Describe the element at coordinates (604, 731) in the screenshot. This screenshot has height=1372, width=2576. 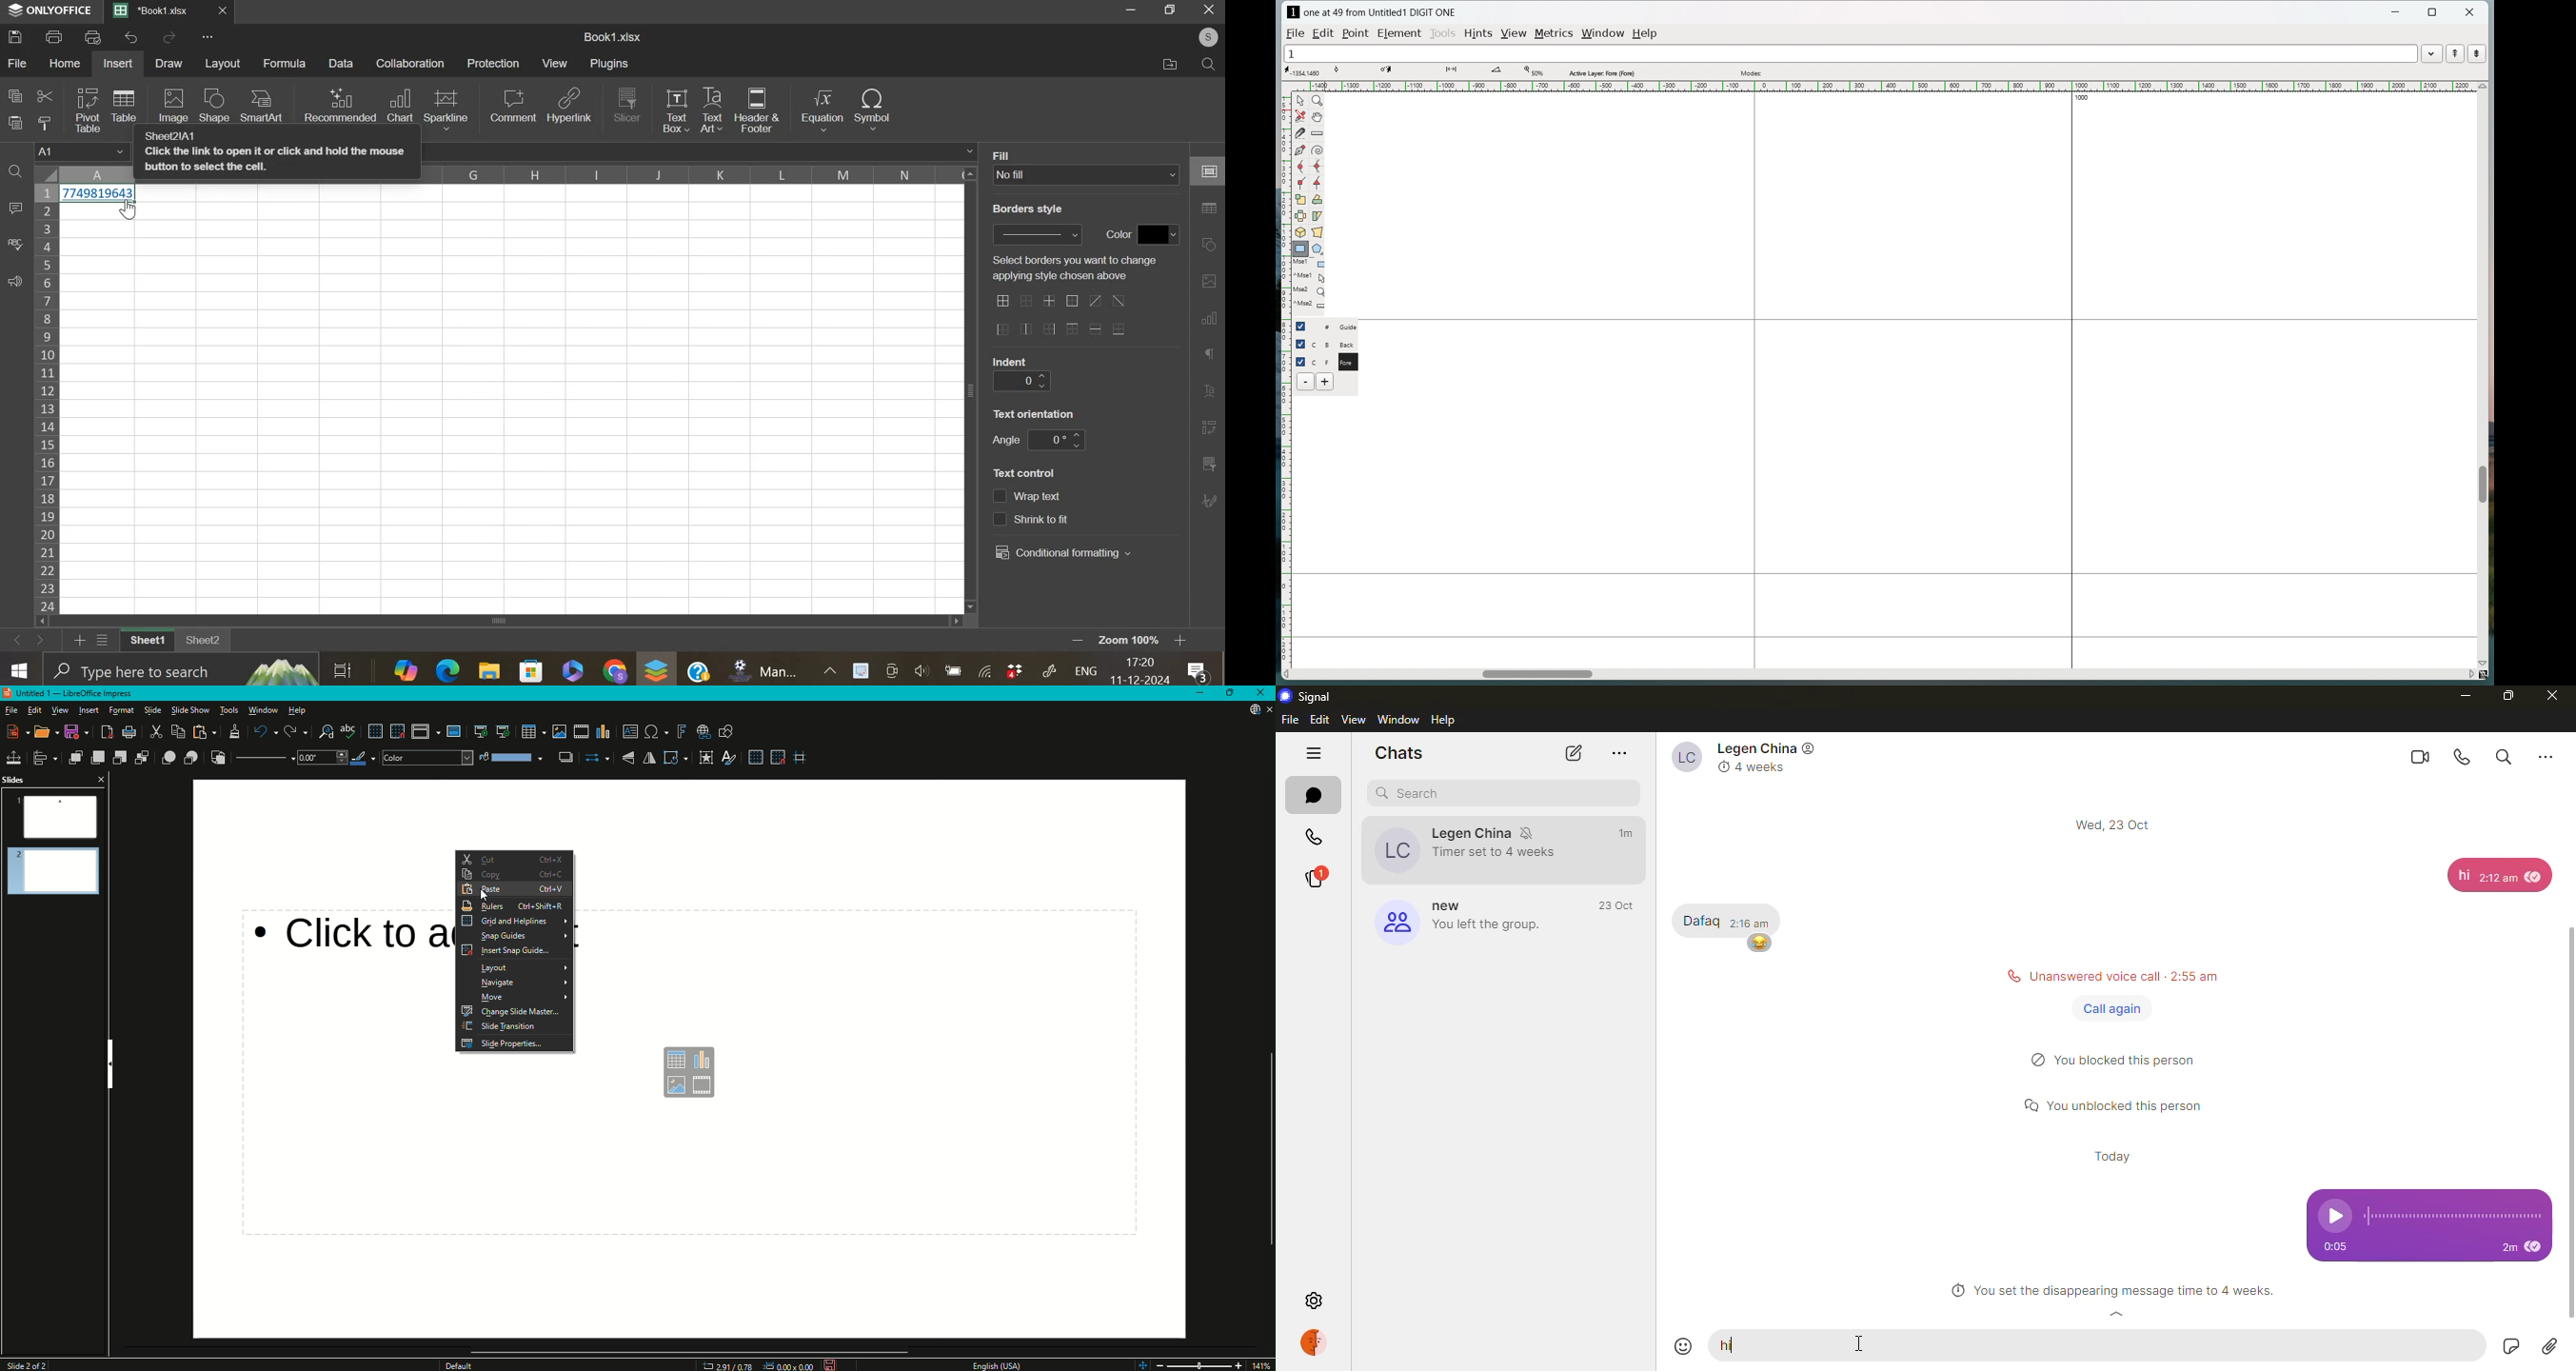
I see `Insert Chart` at that location.